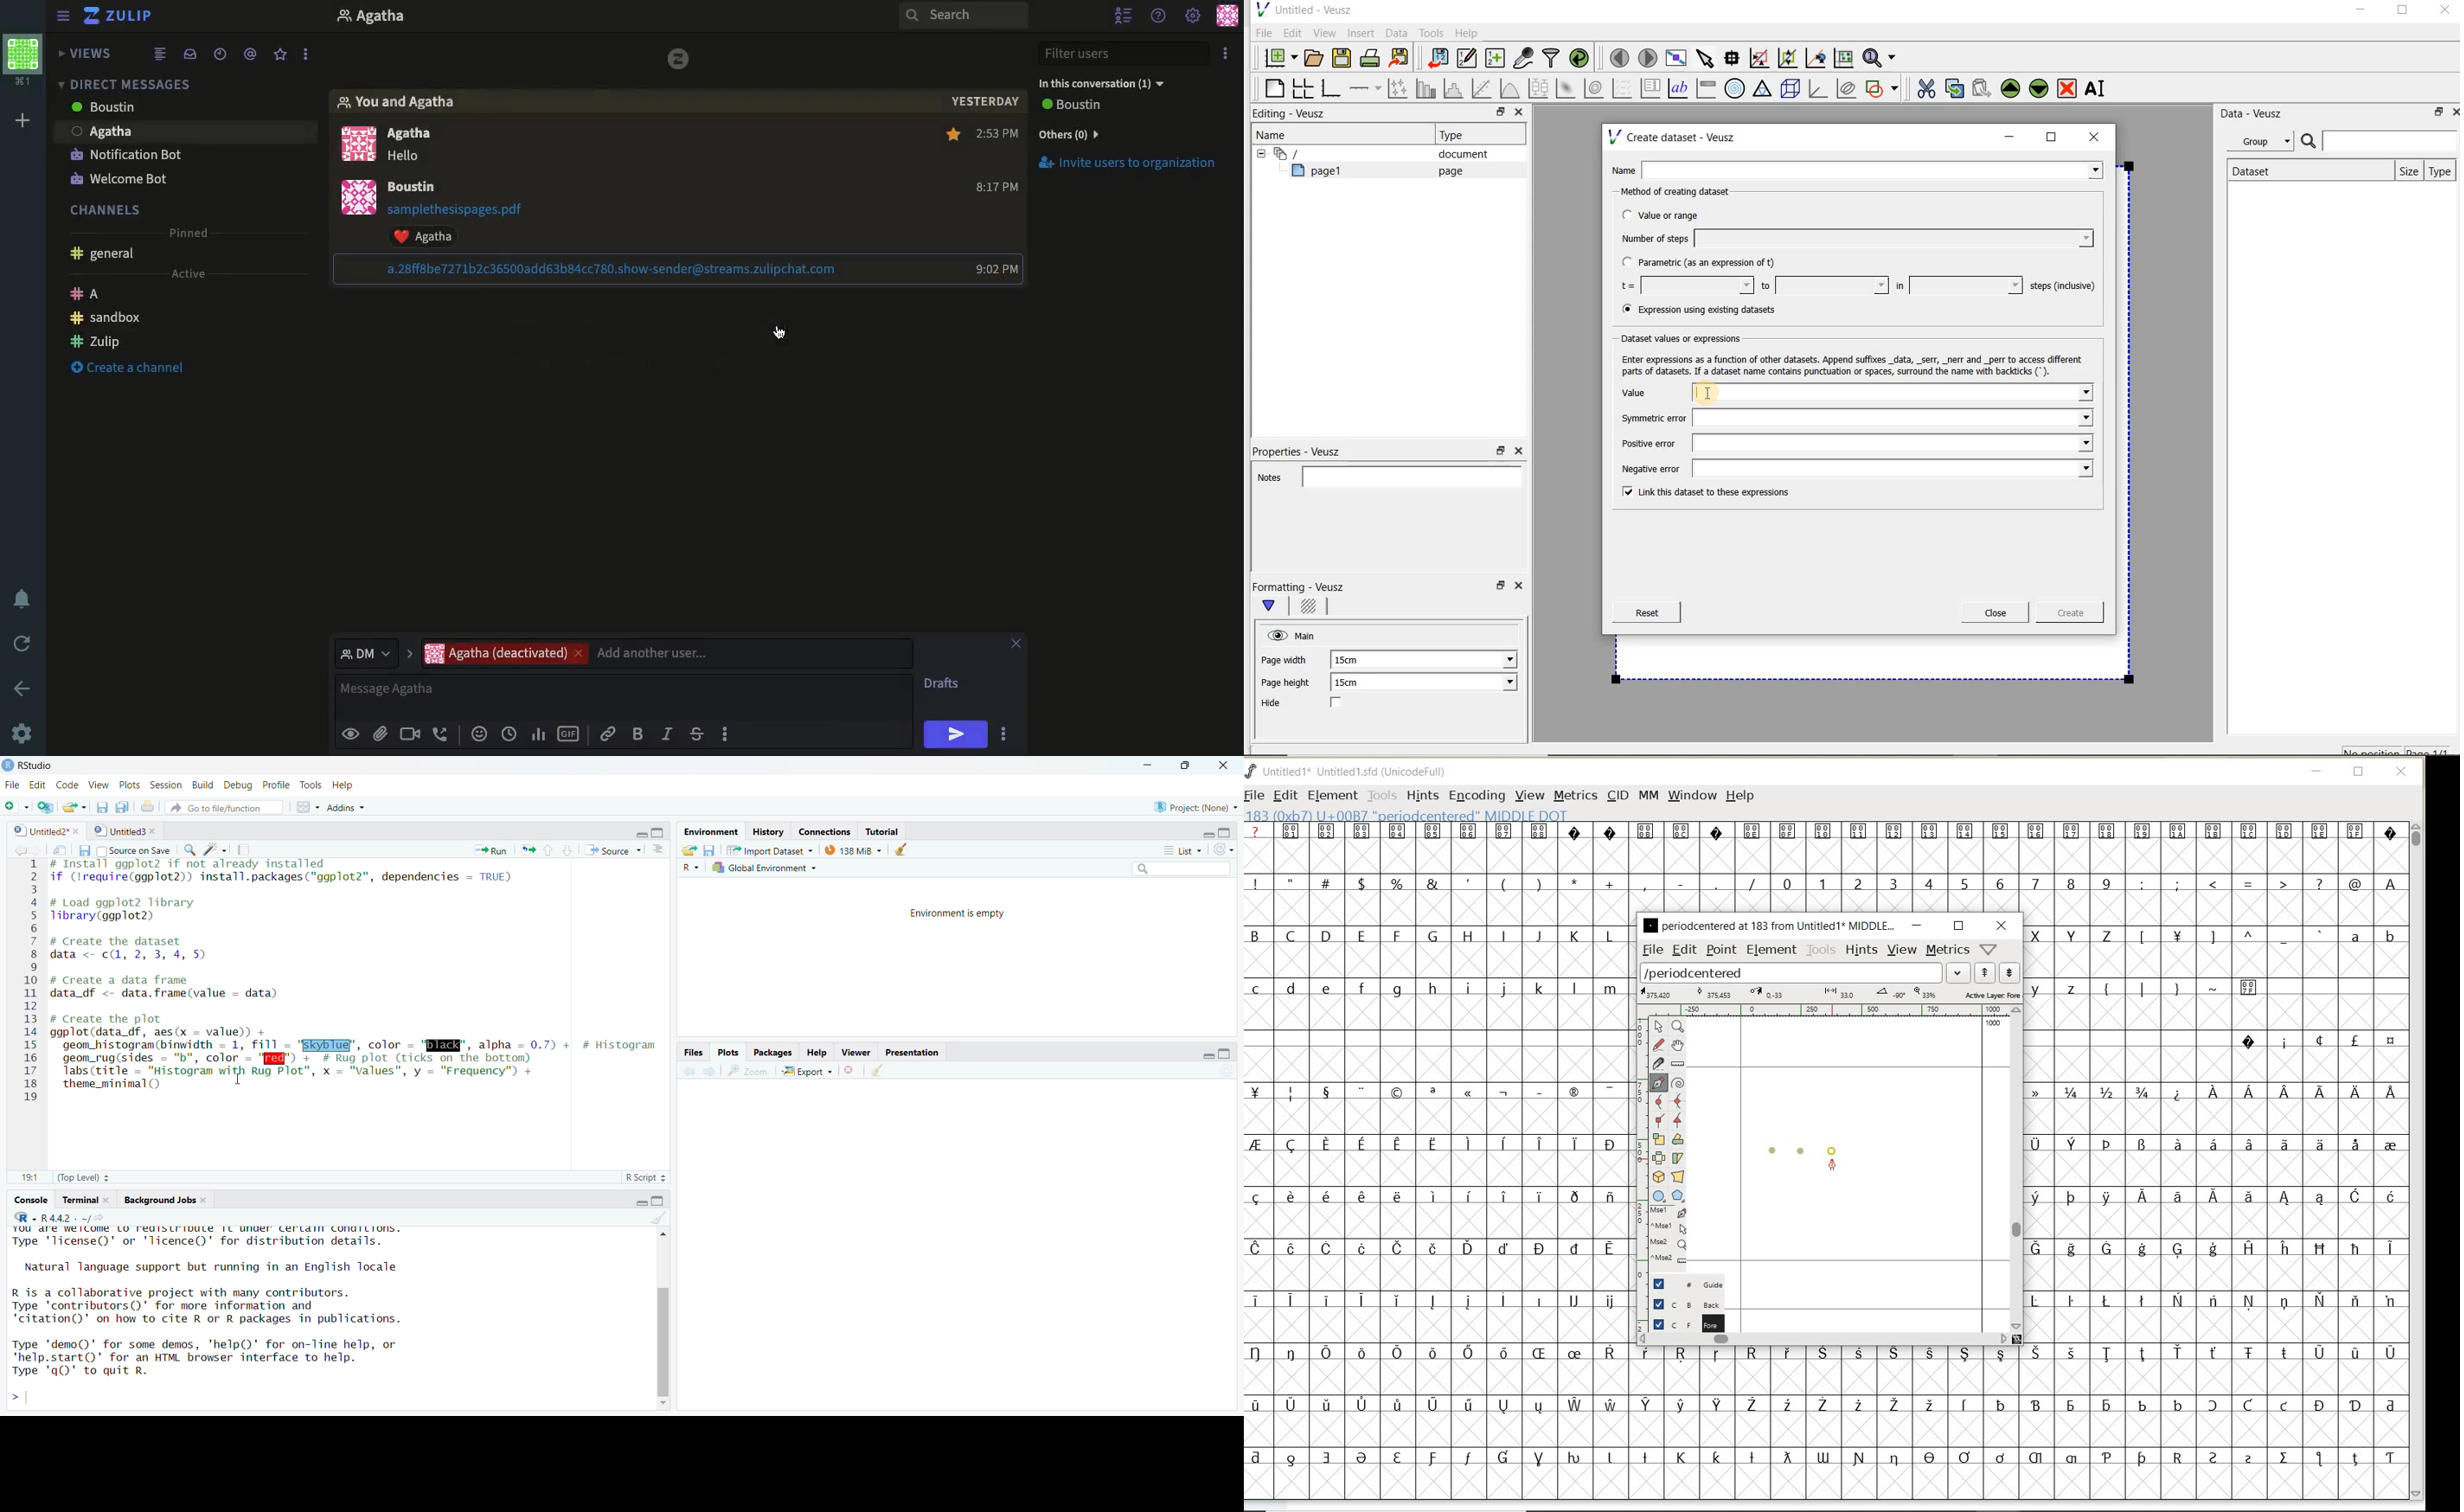 This screenshot has width=2464, height=1512. I want to click on , so click(2229, 938).